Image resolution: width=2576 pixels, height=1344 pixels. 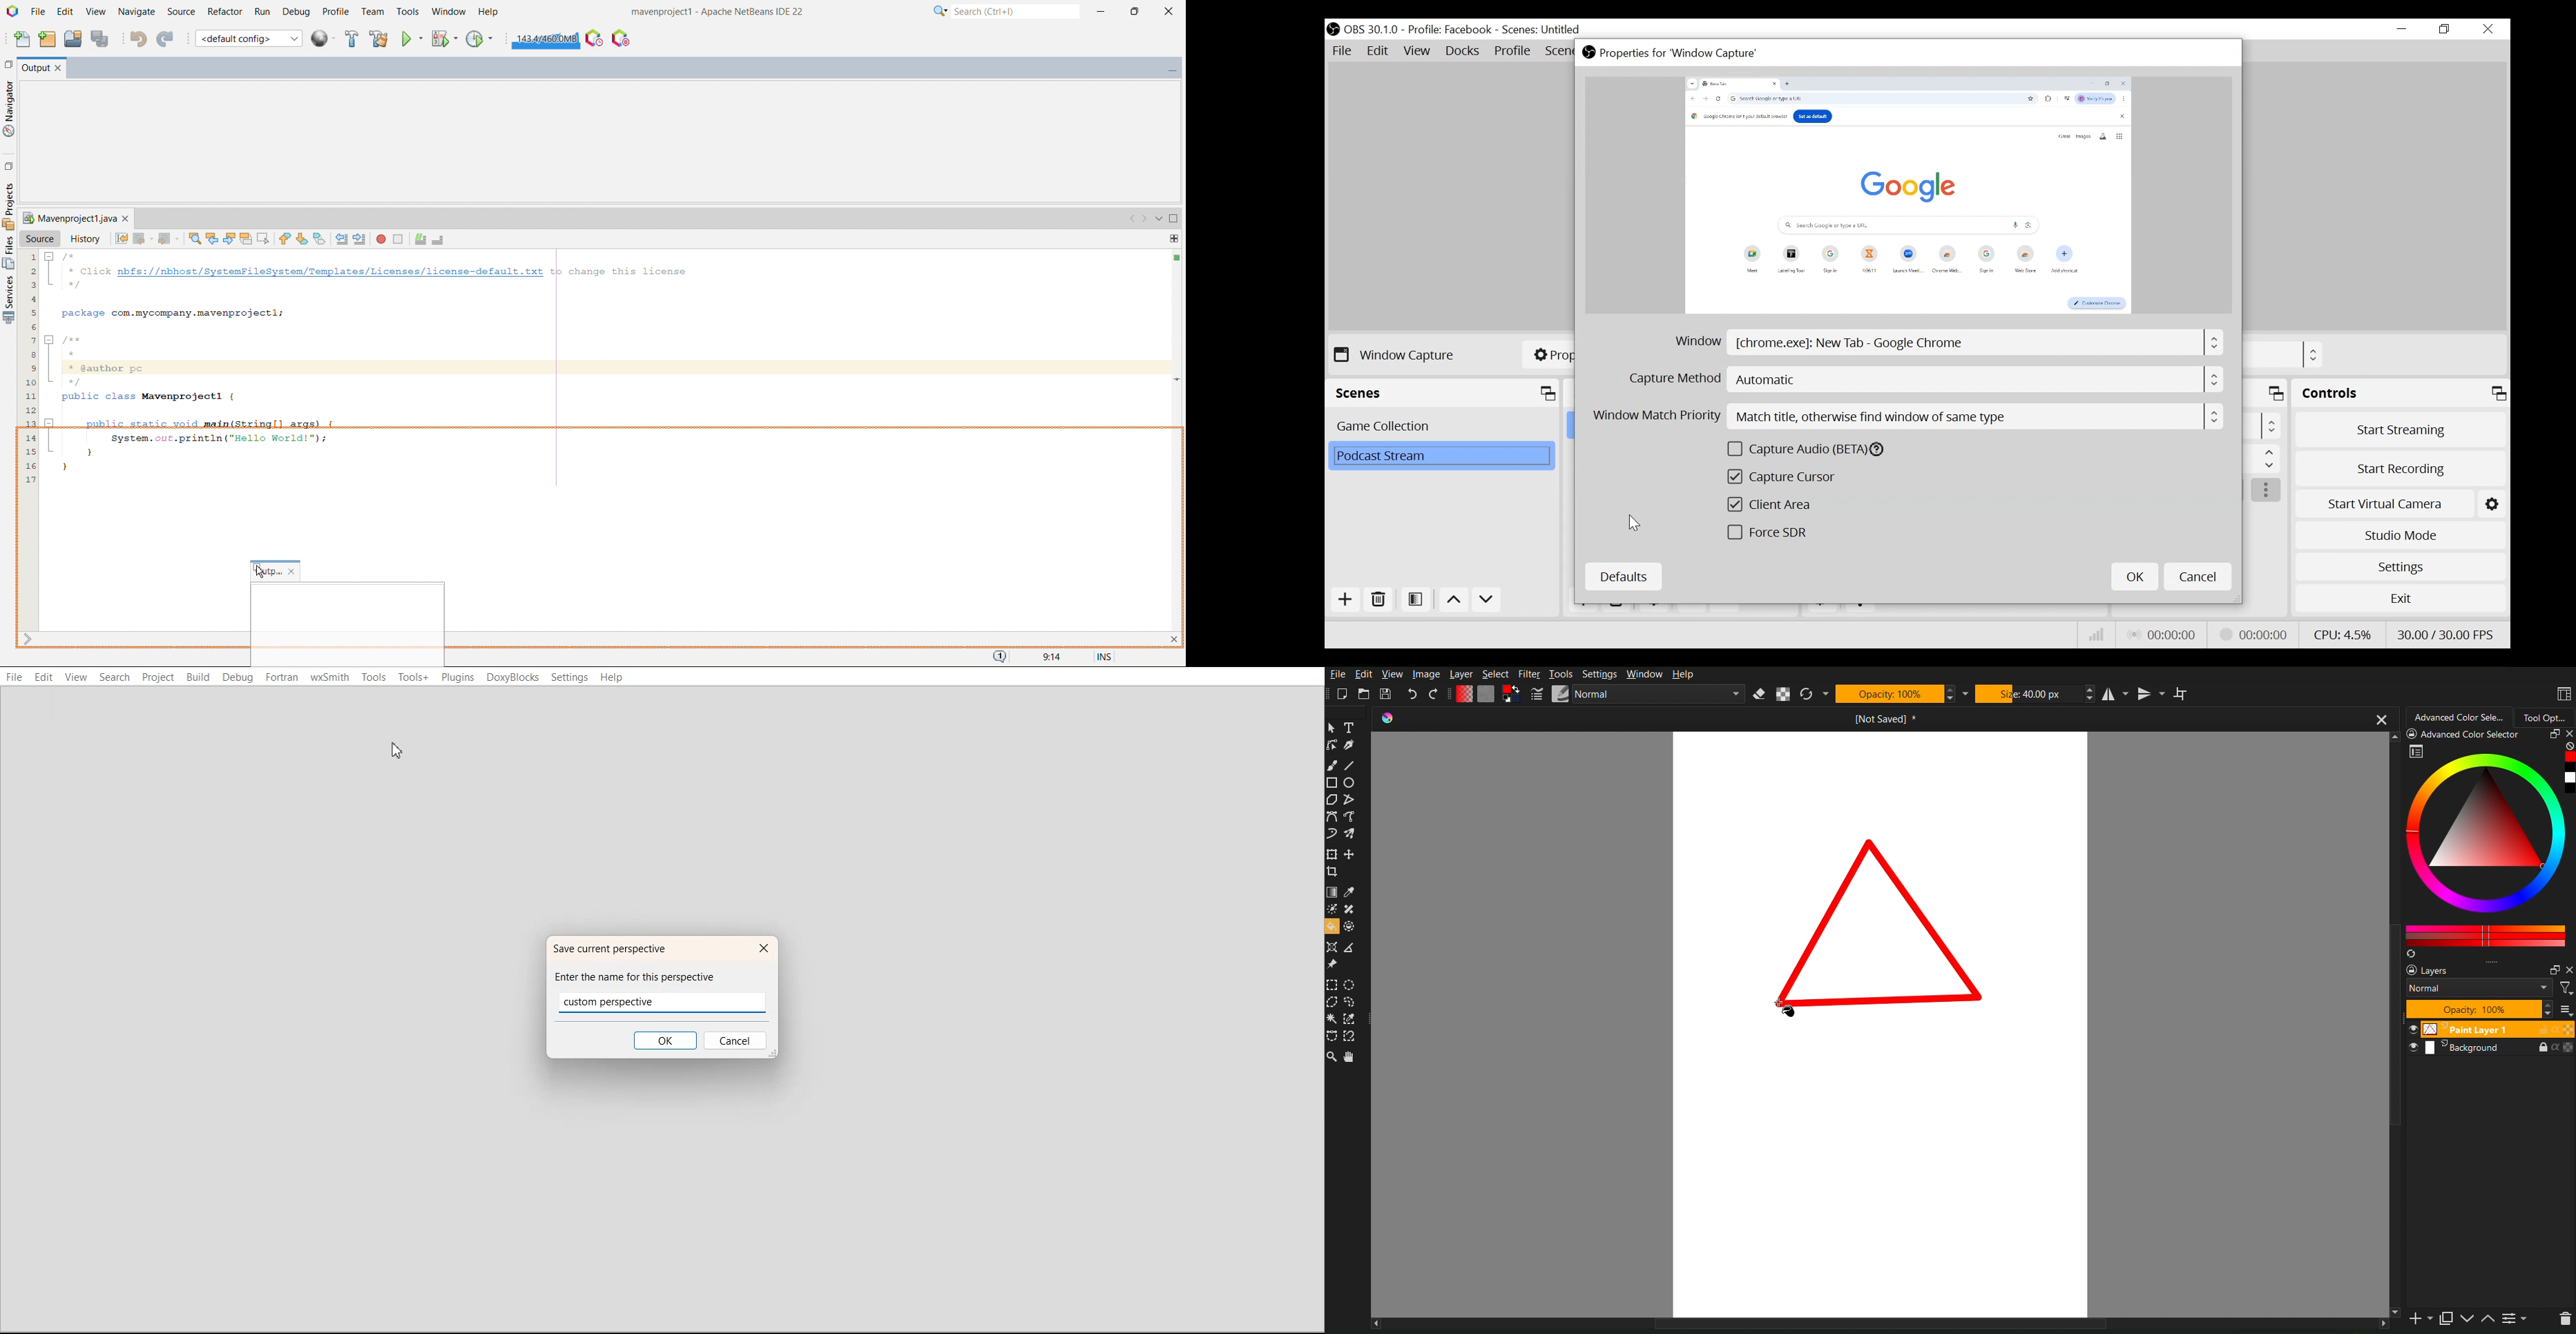 I want to click on colorize mask tool, so click(x=1334, y=909).